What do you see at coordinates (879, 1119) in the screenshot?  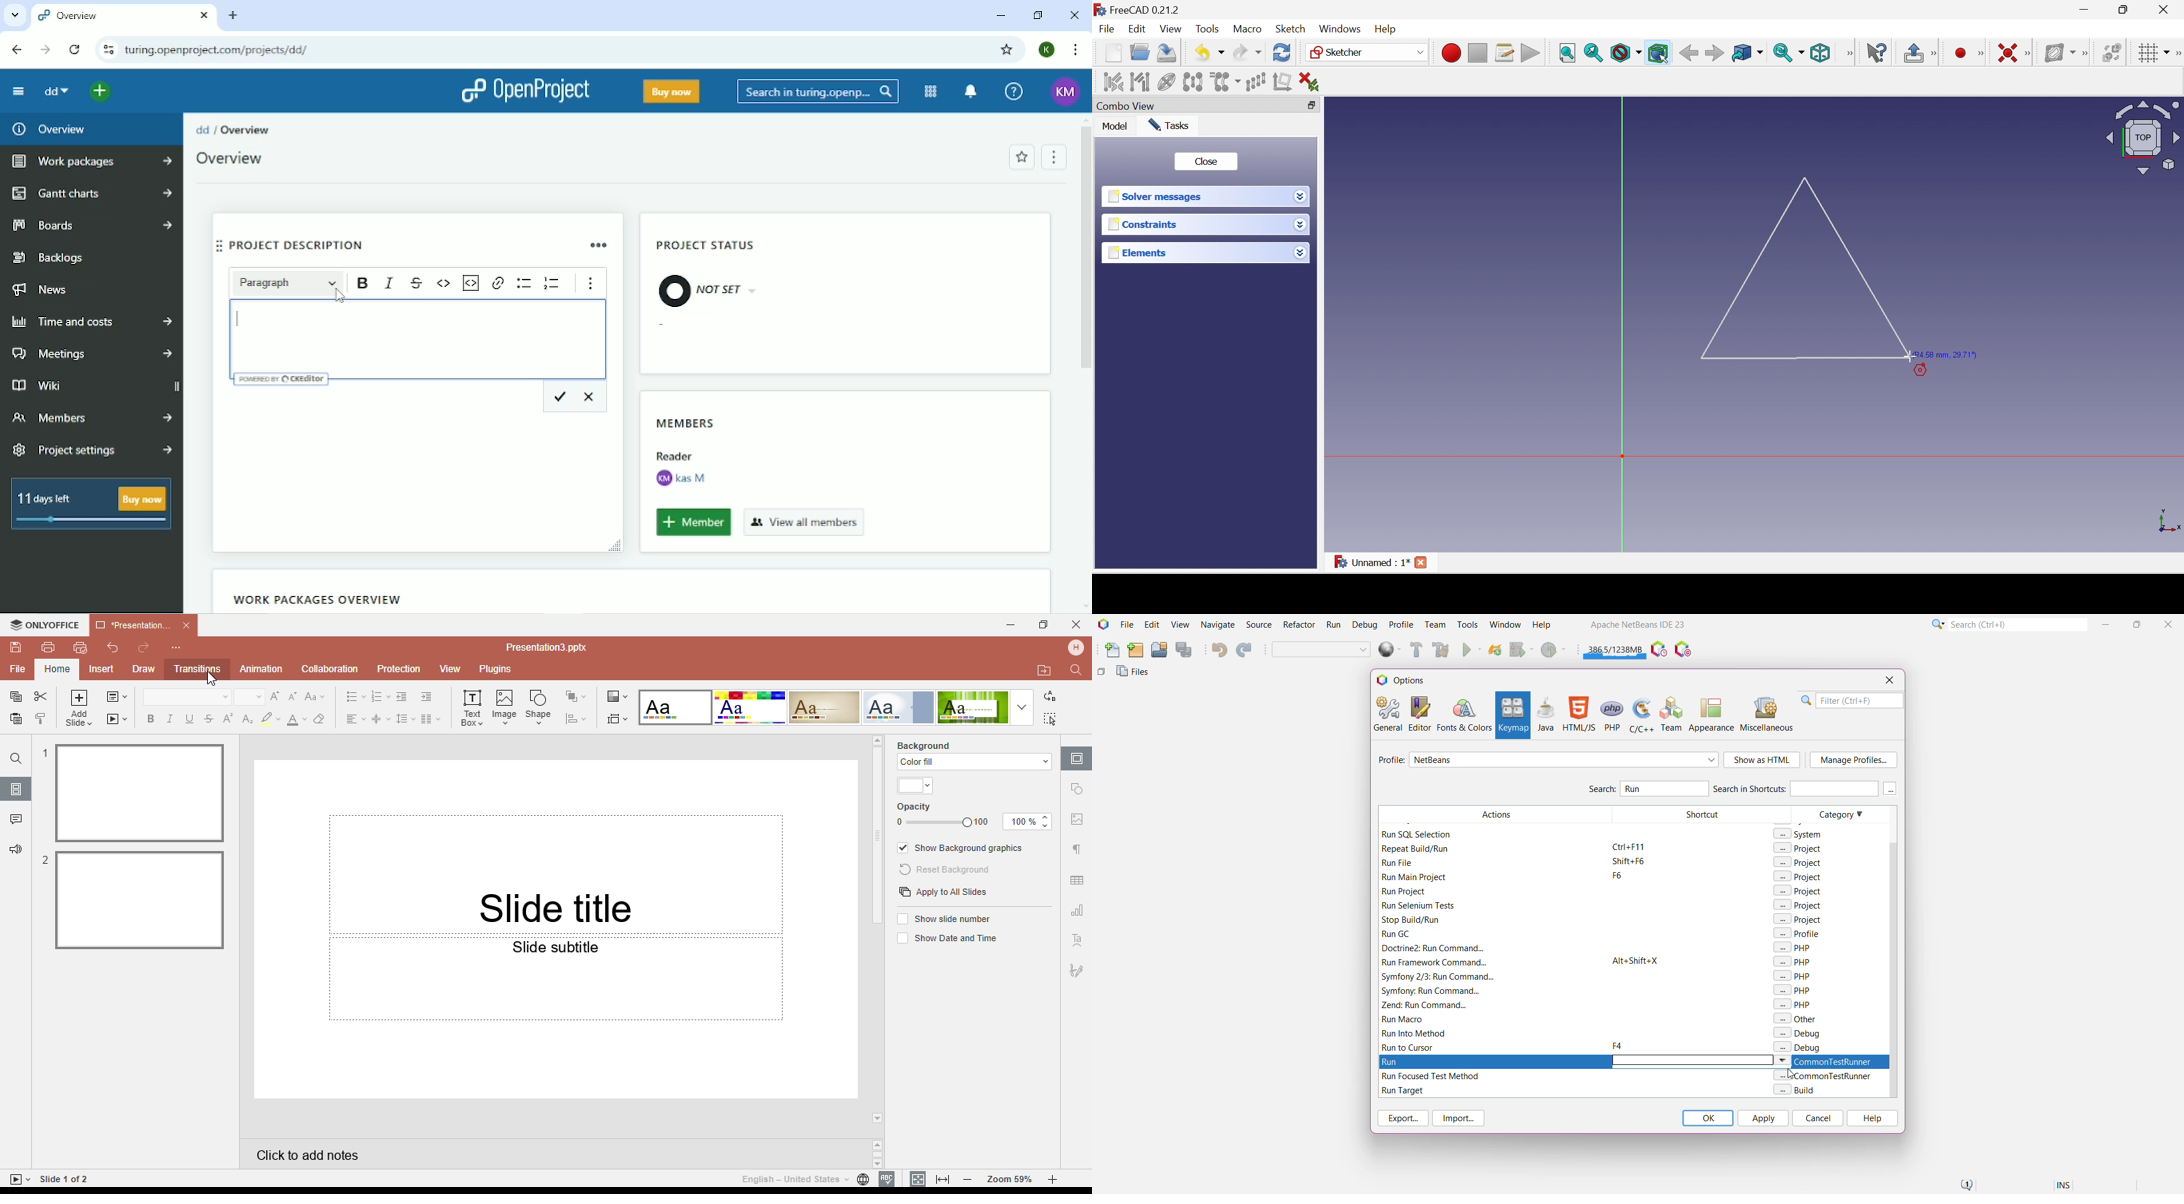 I see `arrow down` at bounding box center [879, 1119].